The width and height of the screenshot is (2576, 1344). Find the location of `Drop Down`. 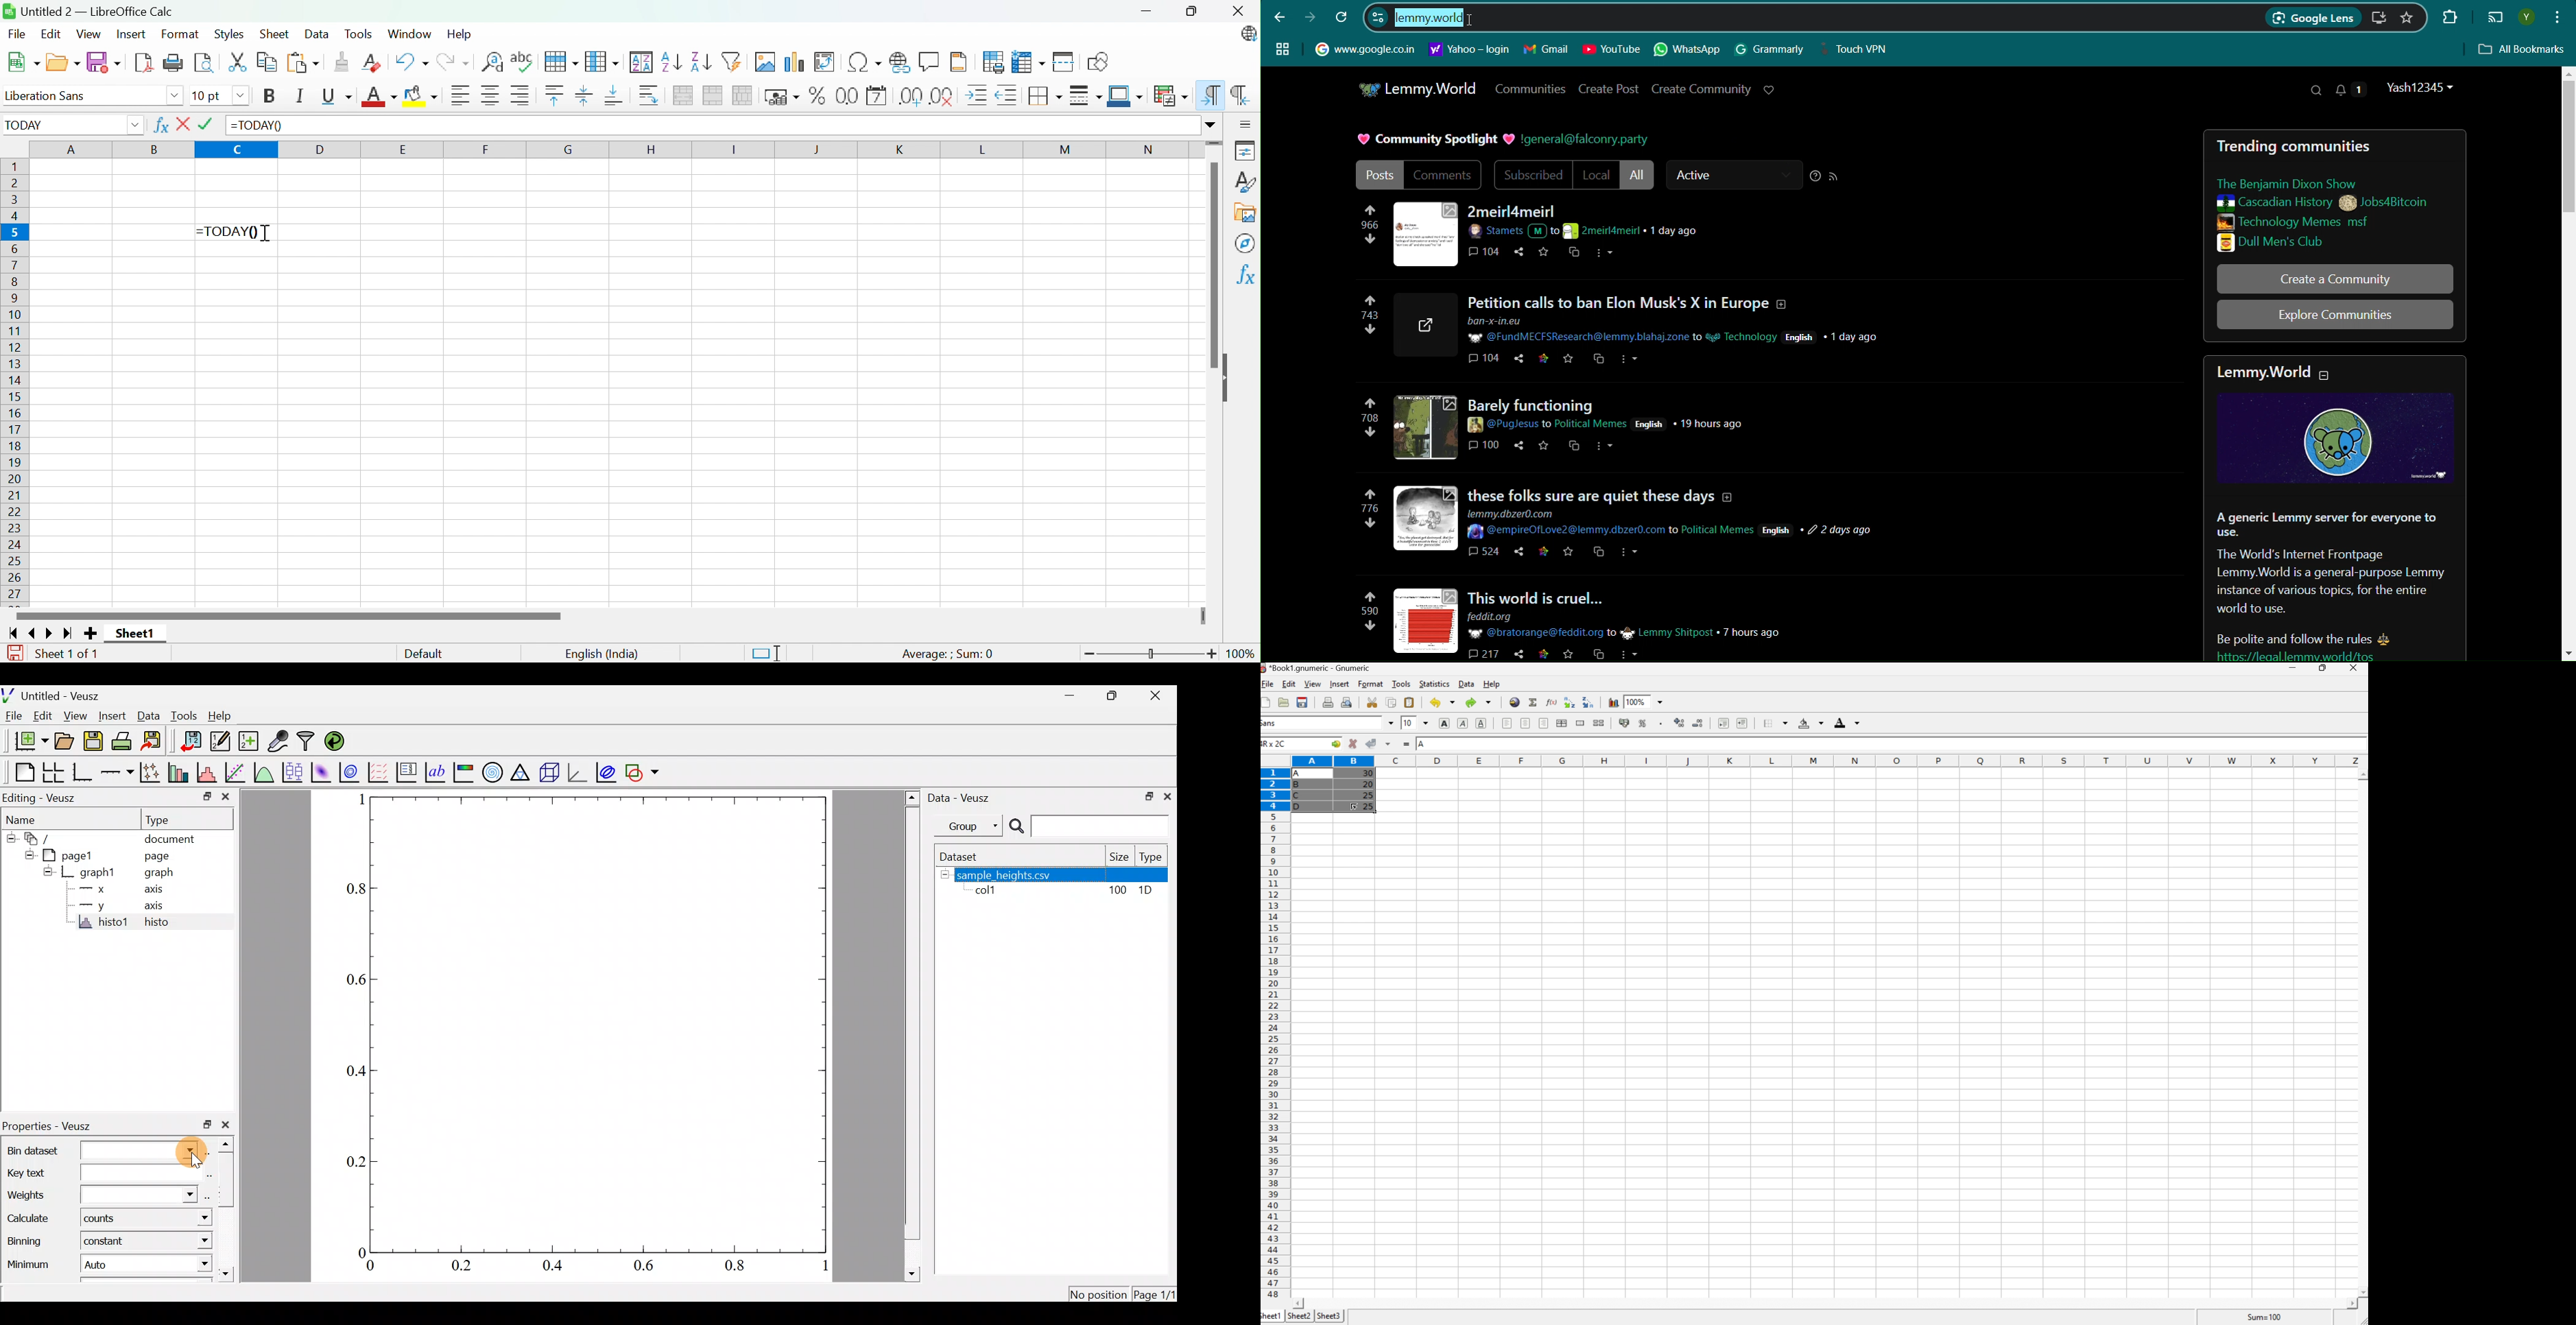

Drop Down is located at coordinates (1389, 723).